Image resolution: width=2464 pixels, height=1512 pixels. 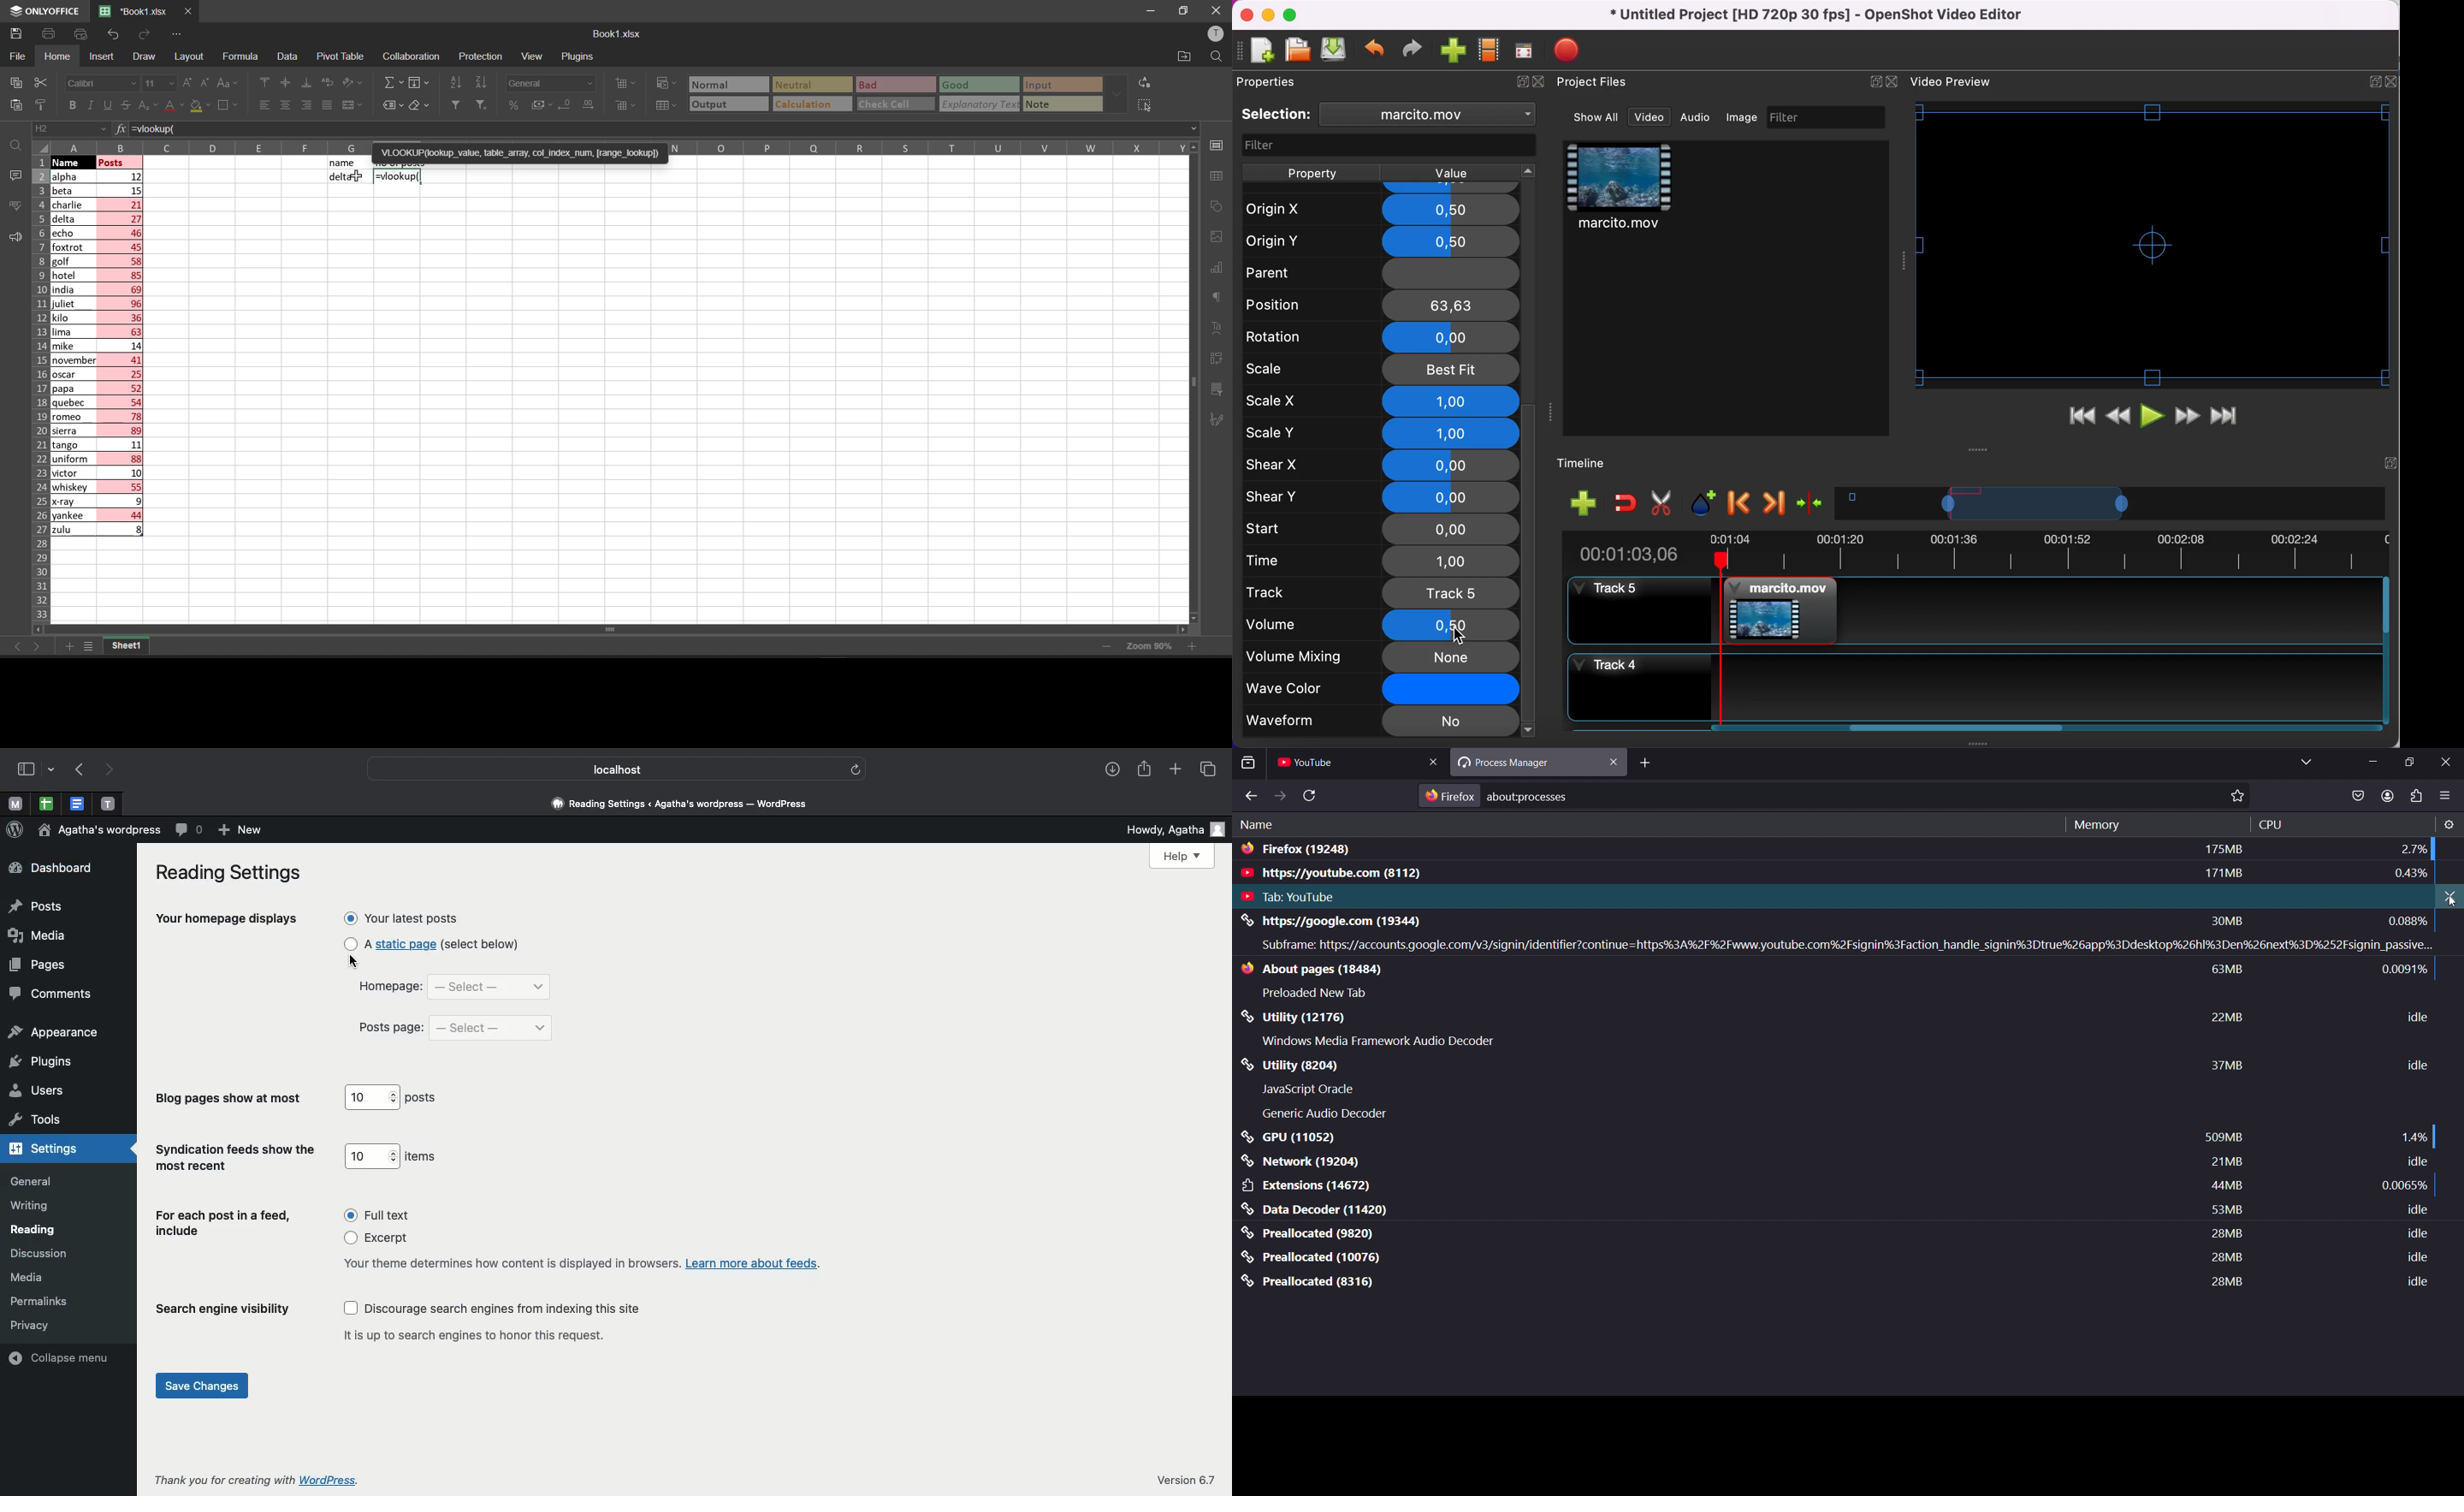 I want to click on percent style, so click(x=511, y=107).